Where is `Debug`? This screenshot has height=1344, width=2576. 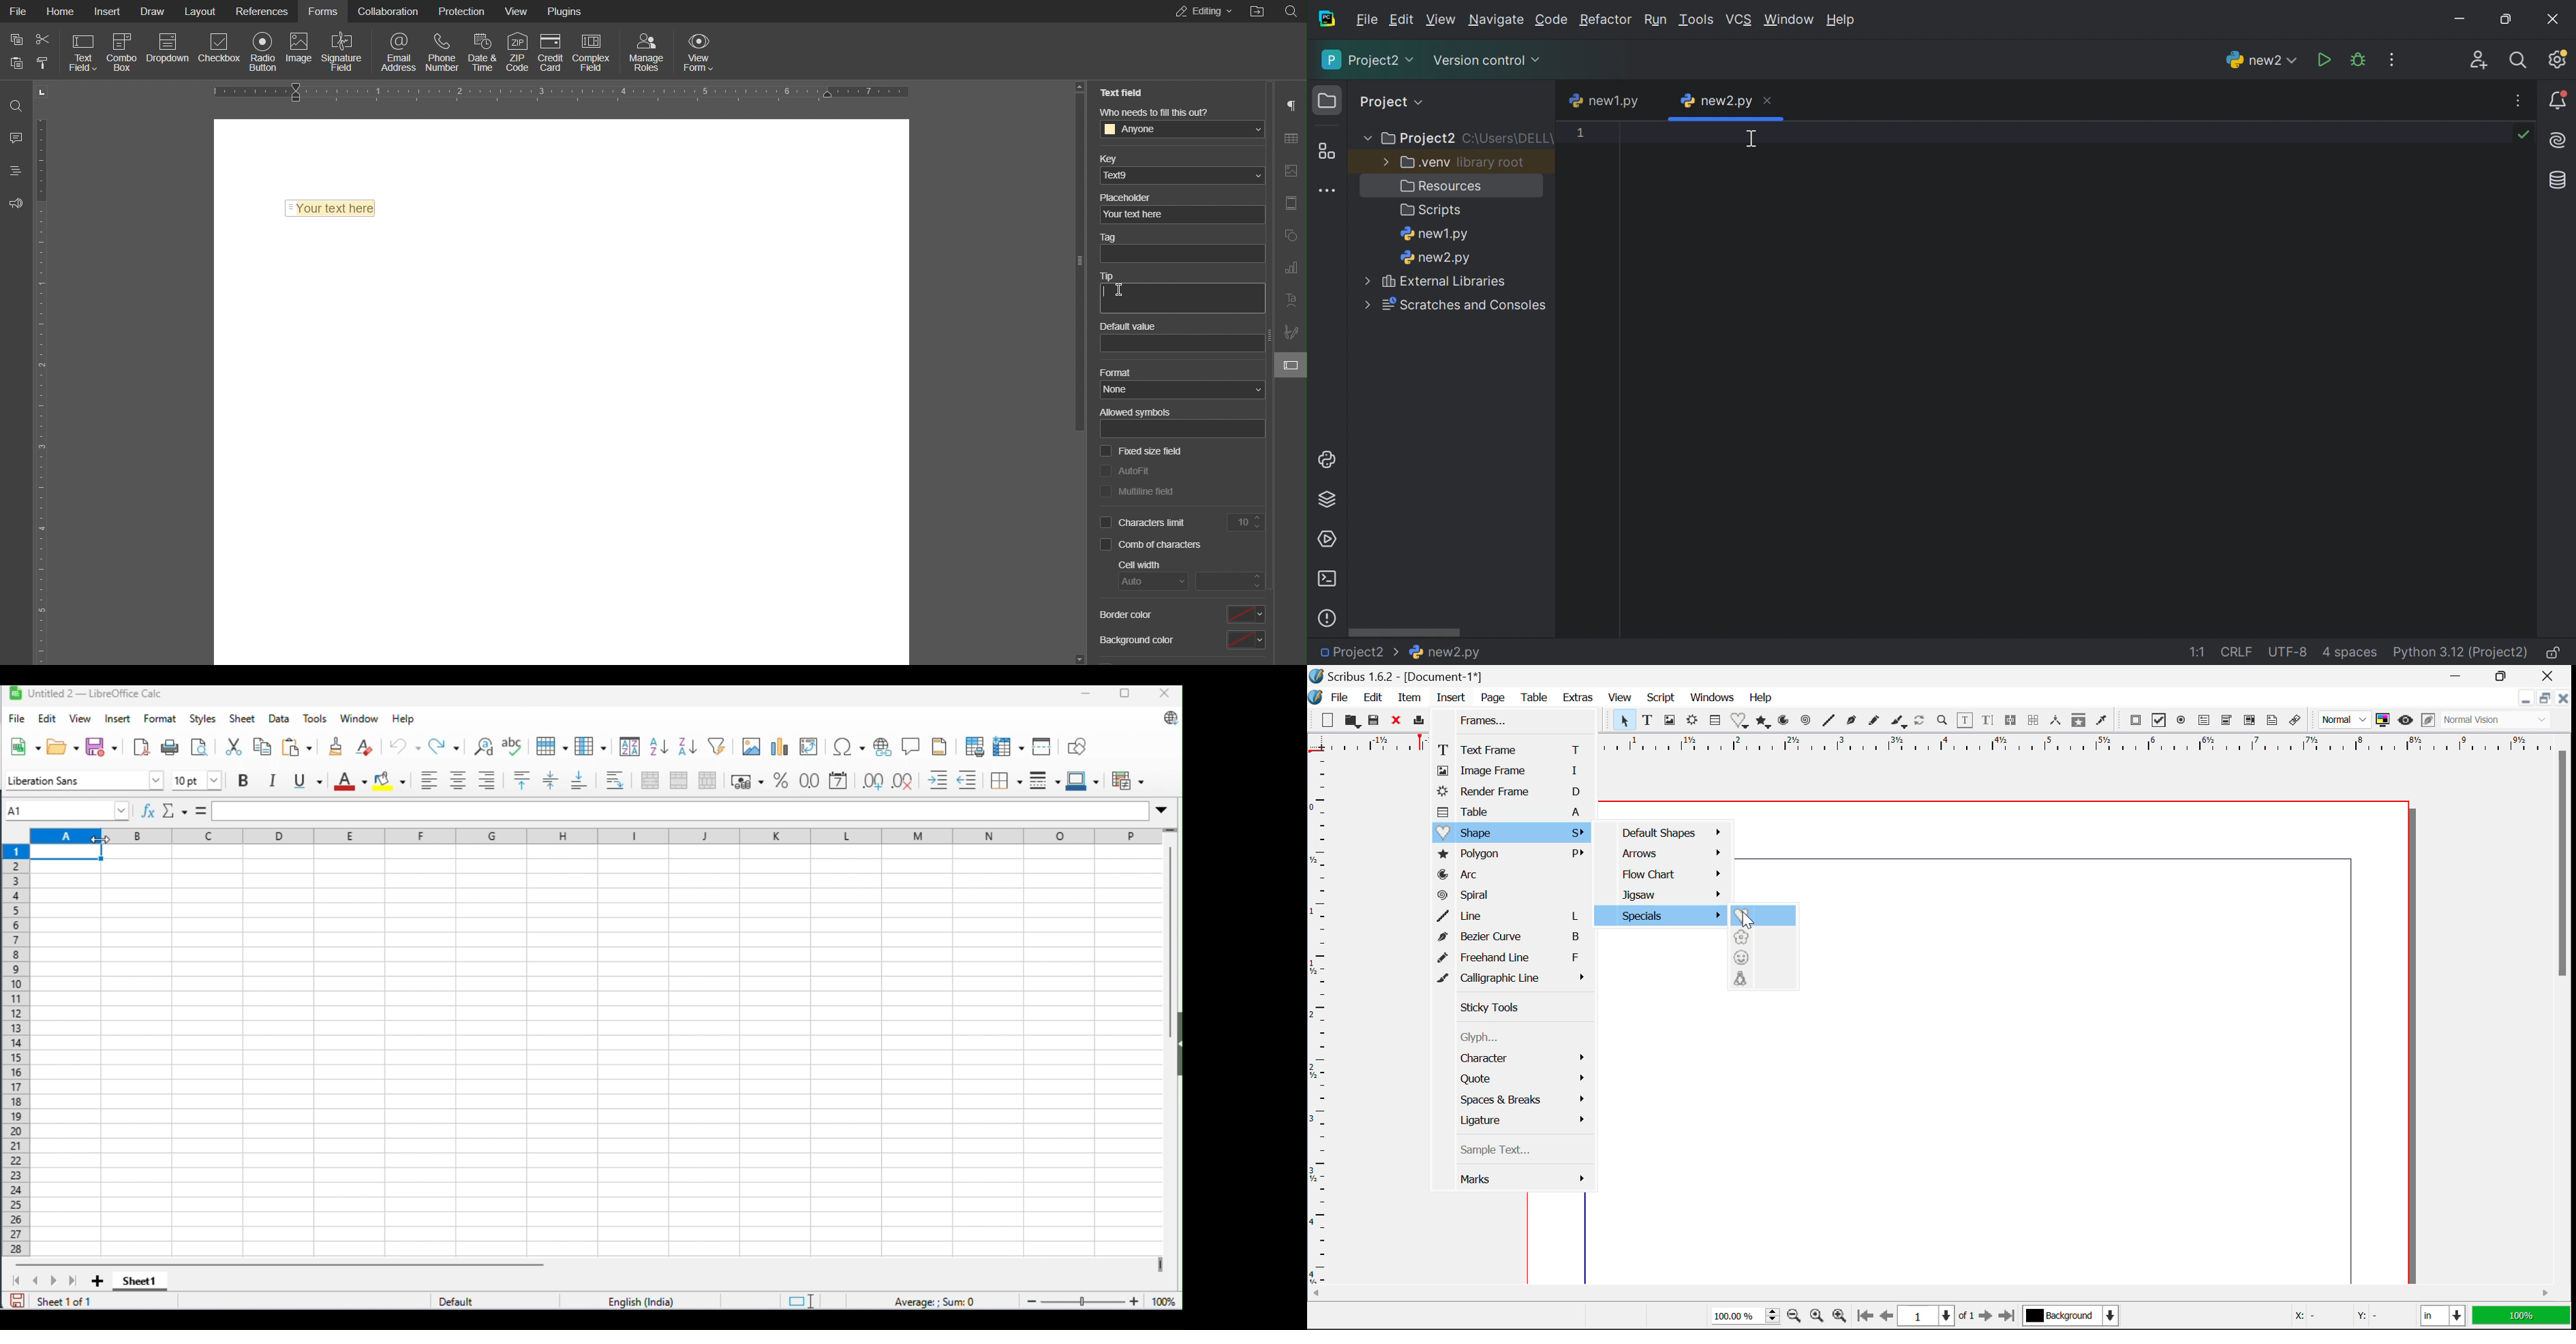
Debug is located at coordinates (2358, 59).